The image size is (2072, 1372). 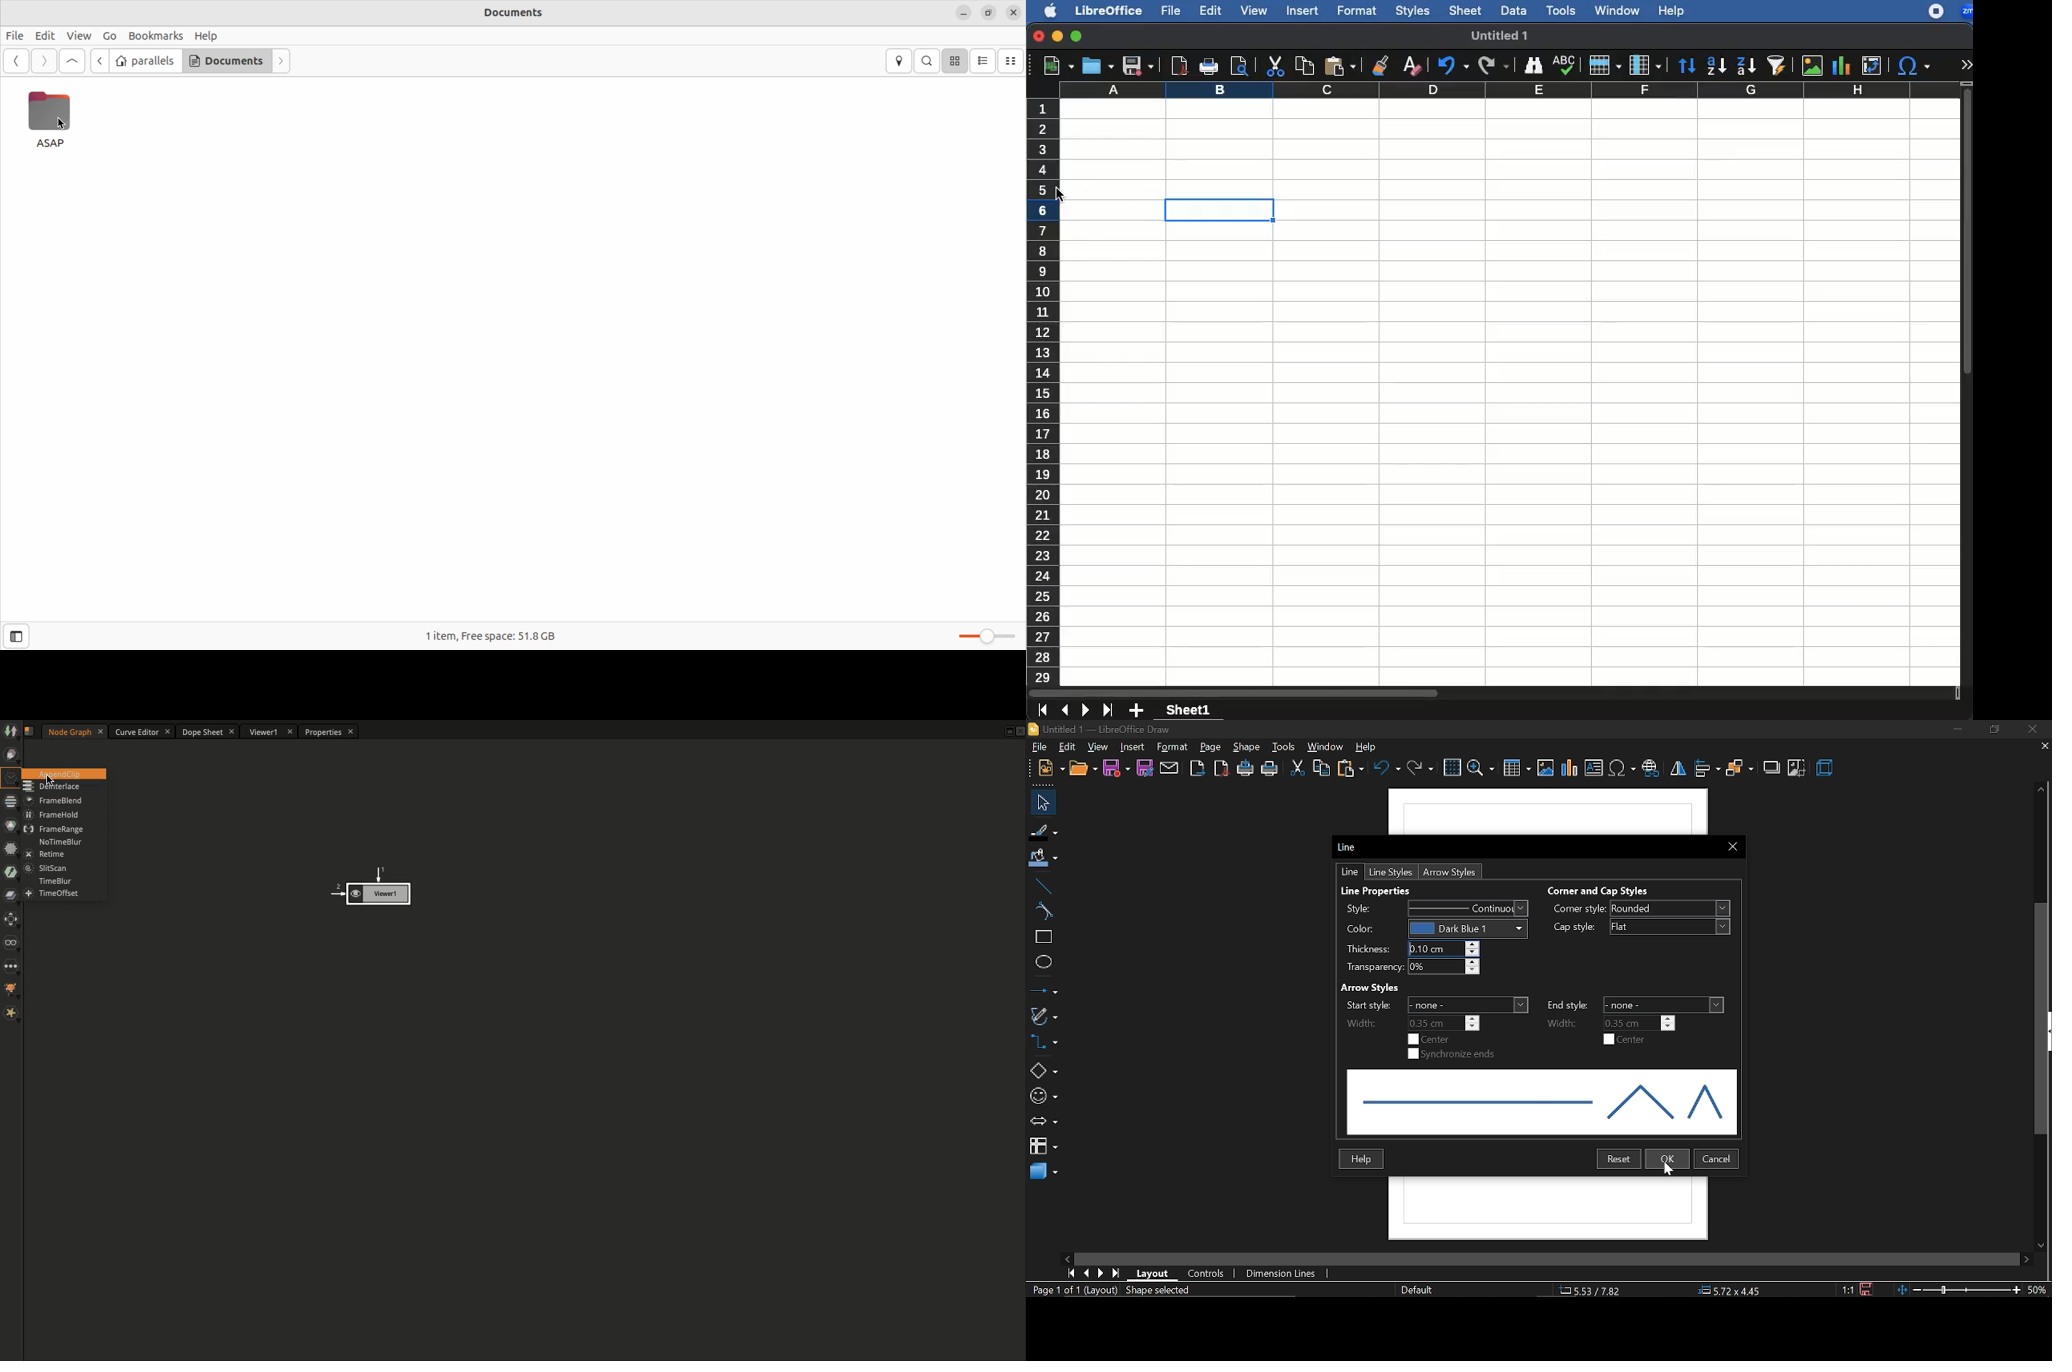 What do you see at coordinates (986, 12) in the screenshot?
I see `resize` at bounding box center [986, 12].